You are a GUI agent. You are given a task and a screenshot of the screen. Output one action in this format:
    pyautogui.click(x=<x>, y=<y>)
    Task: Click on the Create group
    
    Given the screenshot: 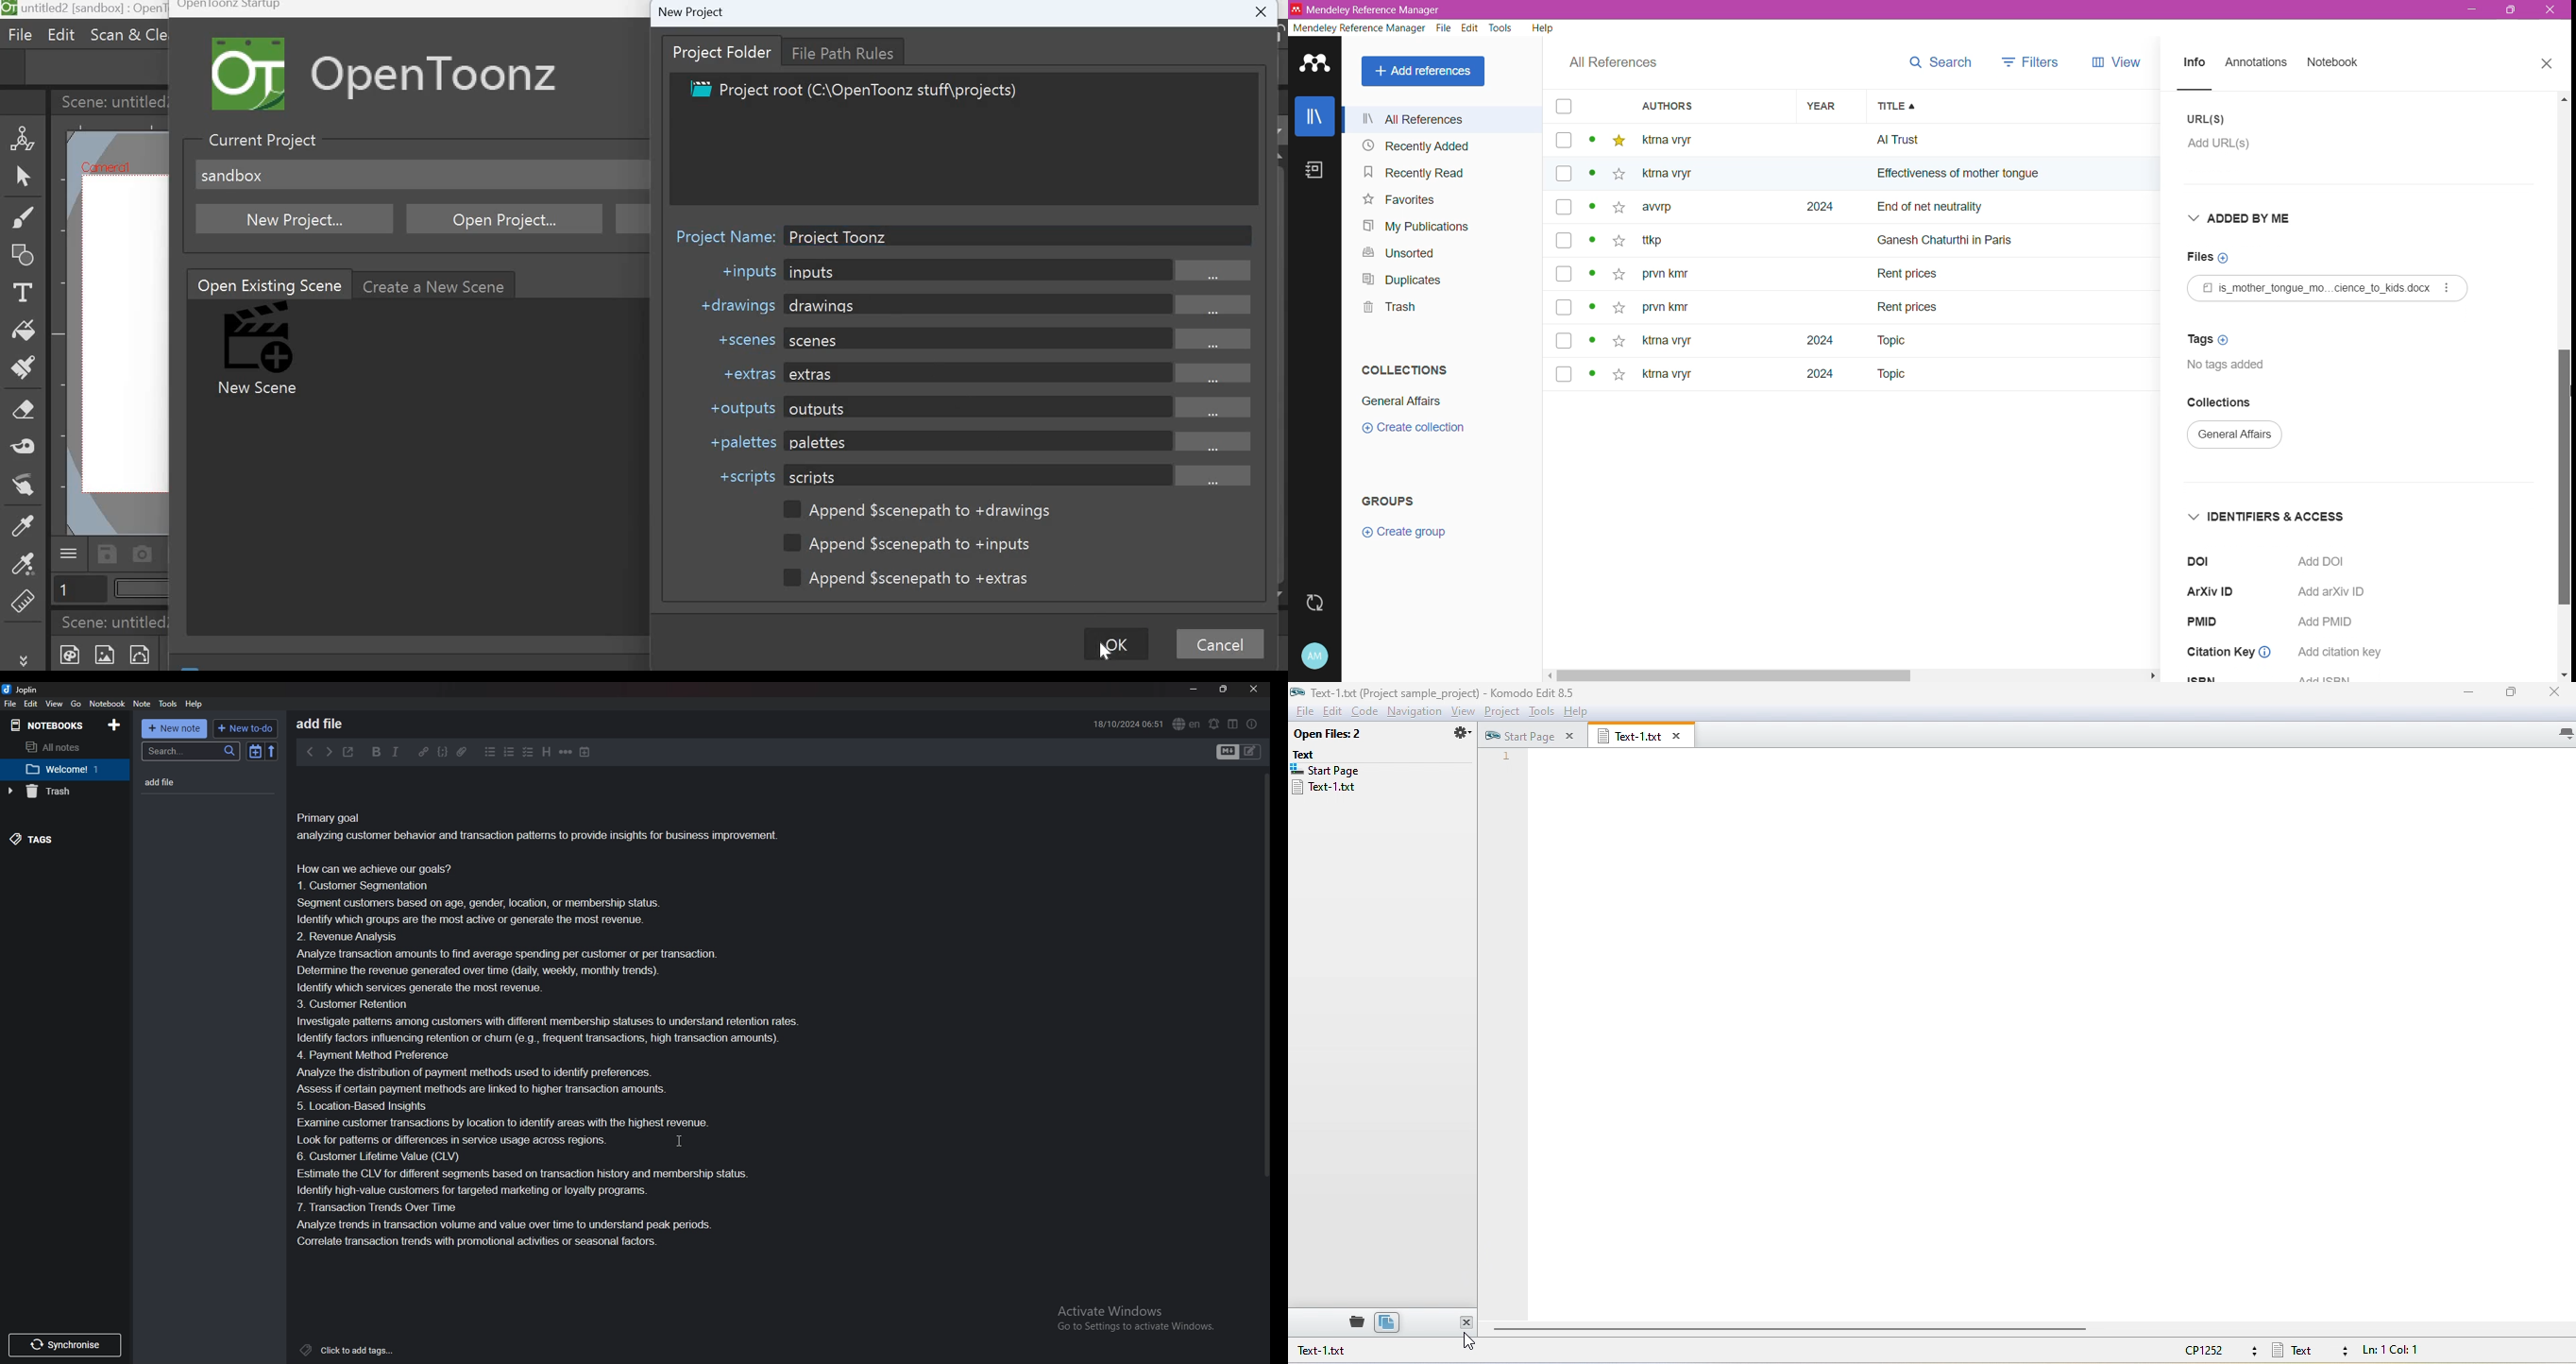 What is the action you would take?
    pyautogui.click(x=1404, y=532)
    